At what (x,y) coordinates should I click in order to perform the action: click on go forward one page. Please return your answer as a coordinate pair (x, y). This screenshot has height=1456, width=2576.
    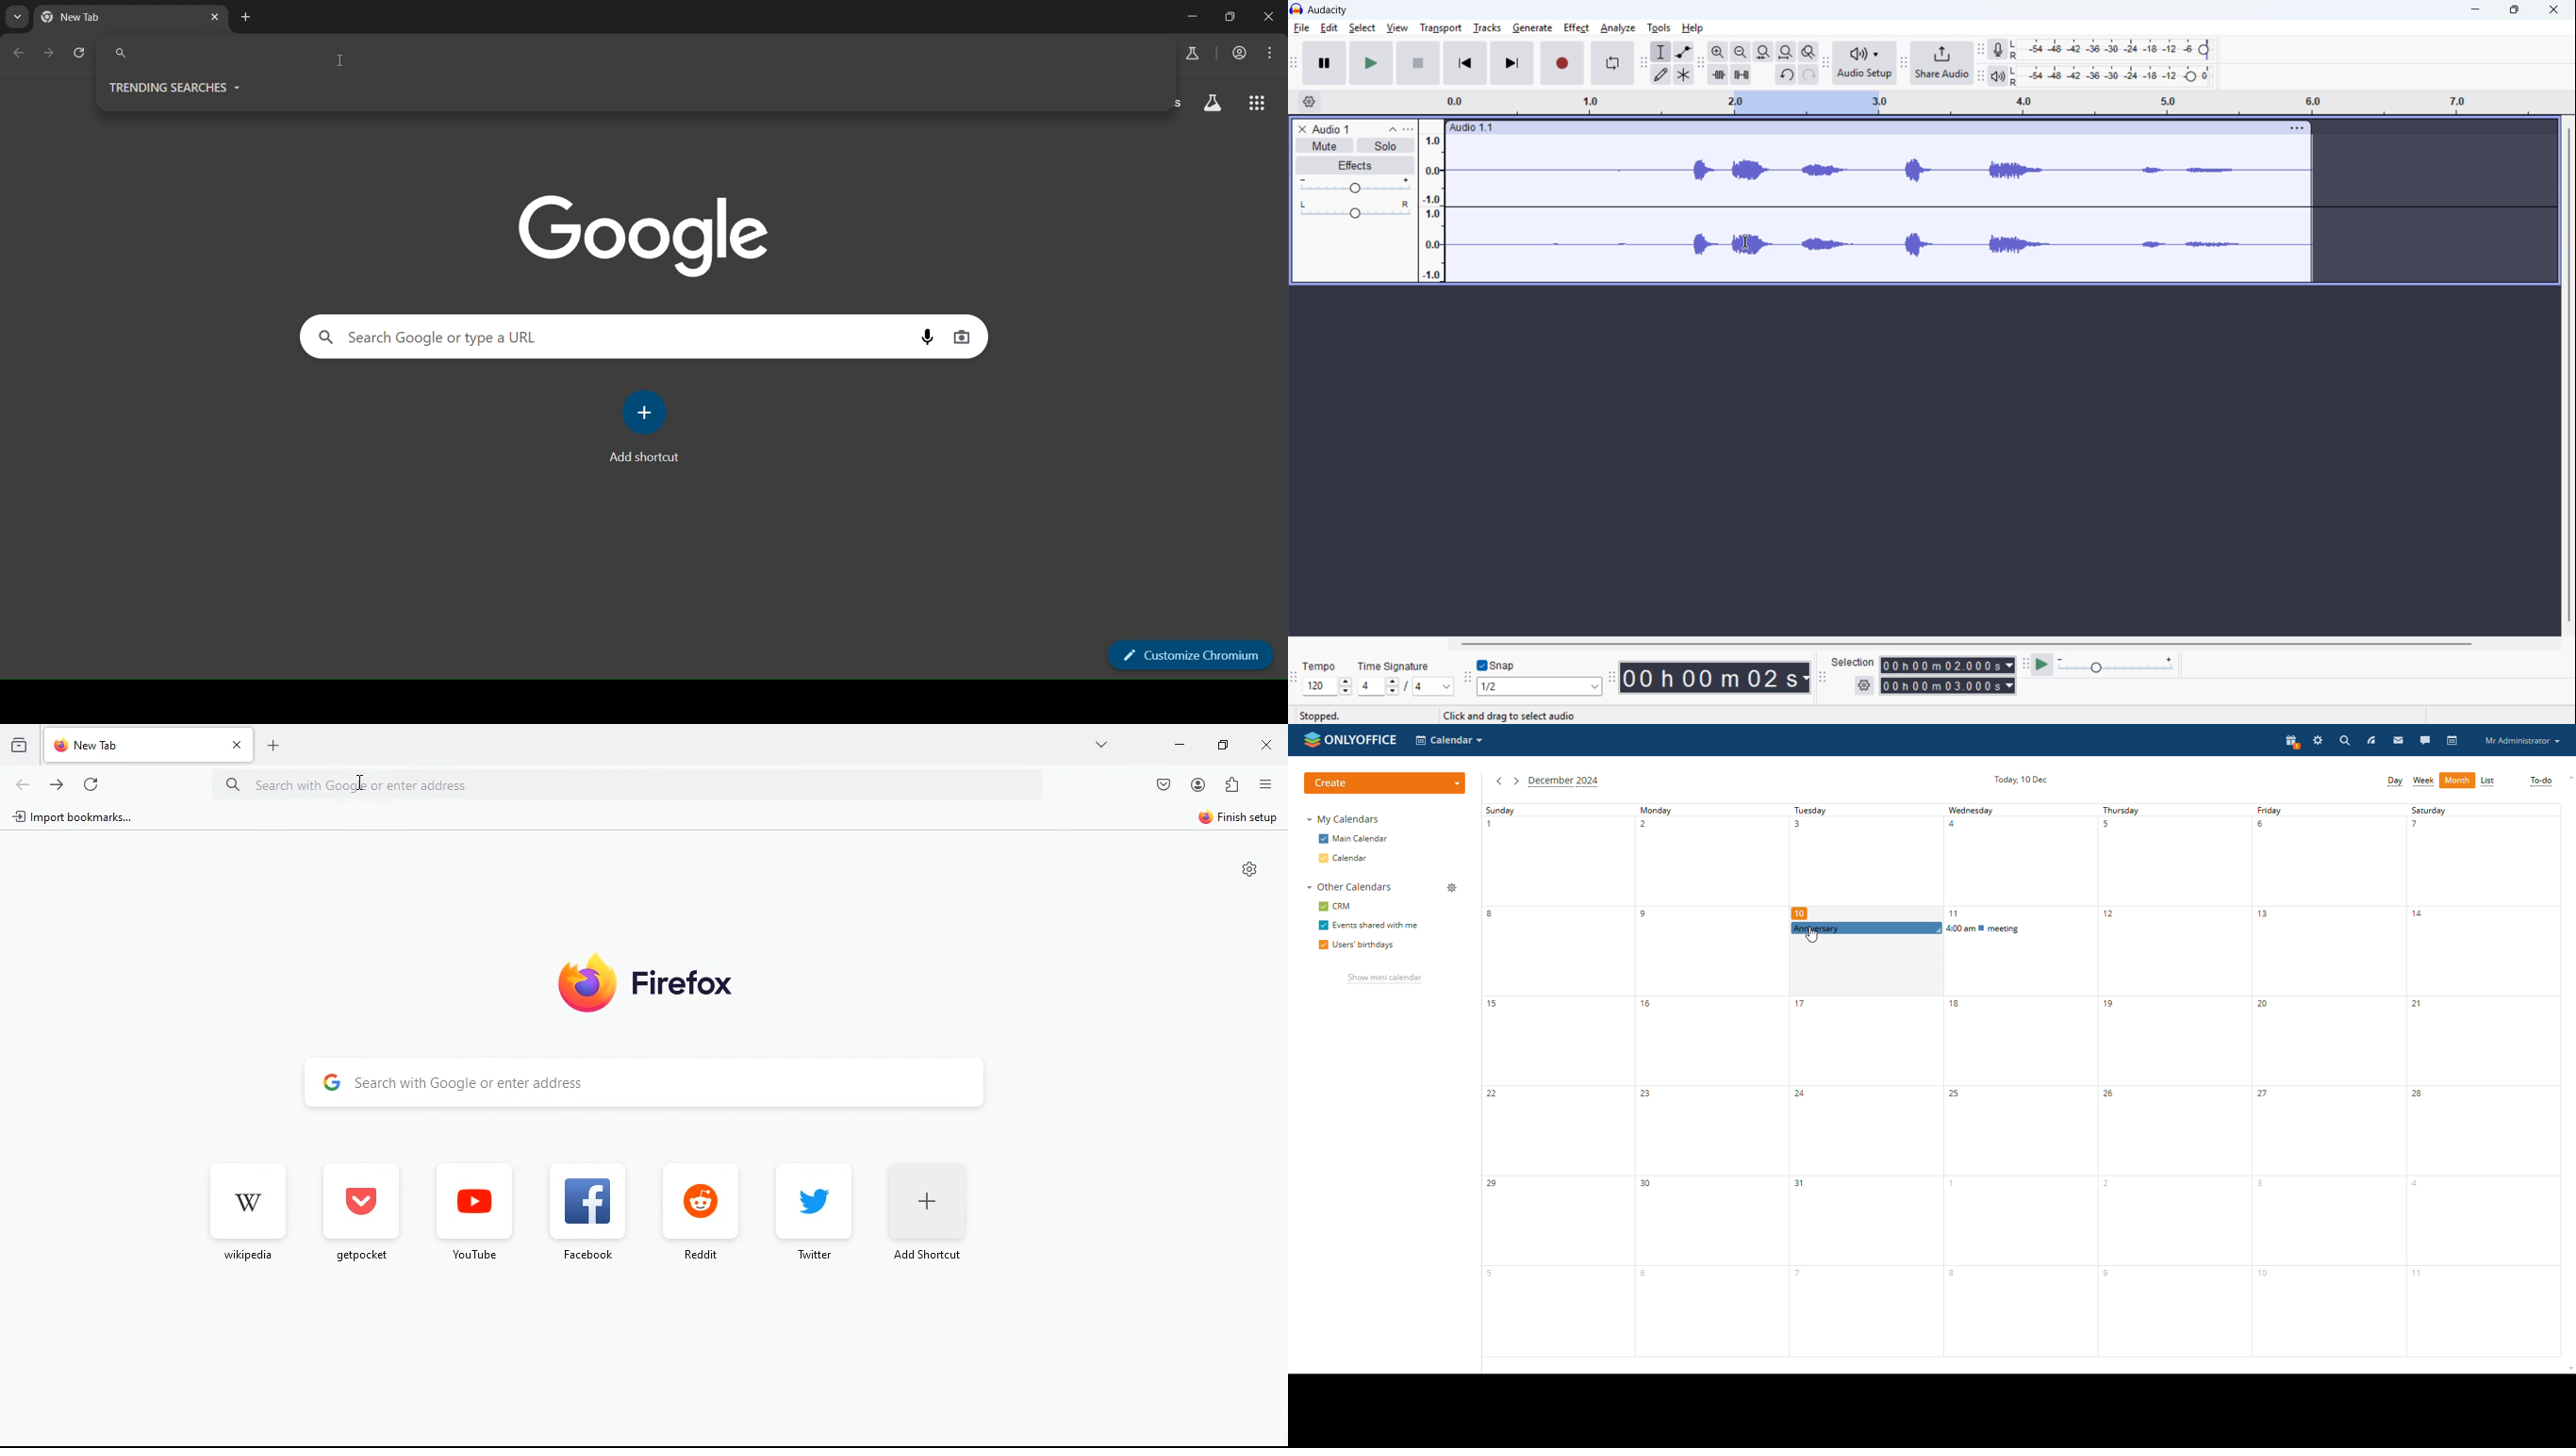
    Looking at the image, I should click on (49, 54).